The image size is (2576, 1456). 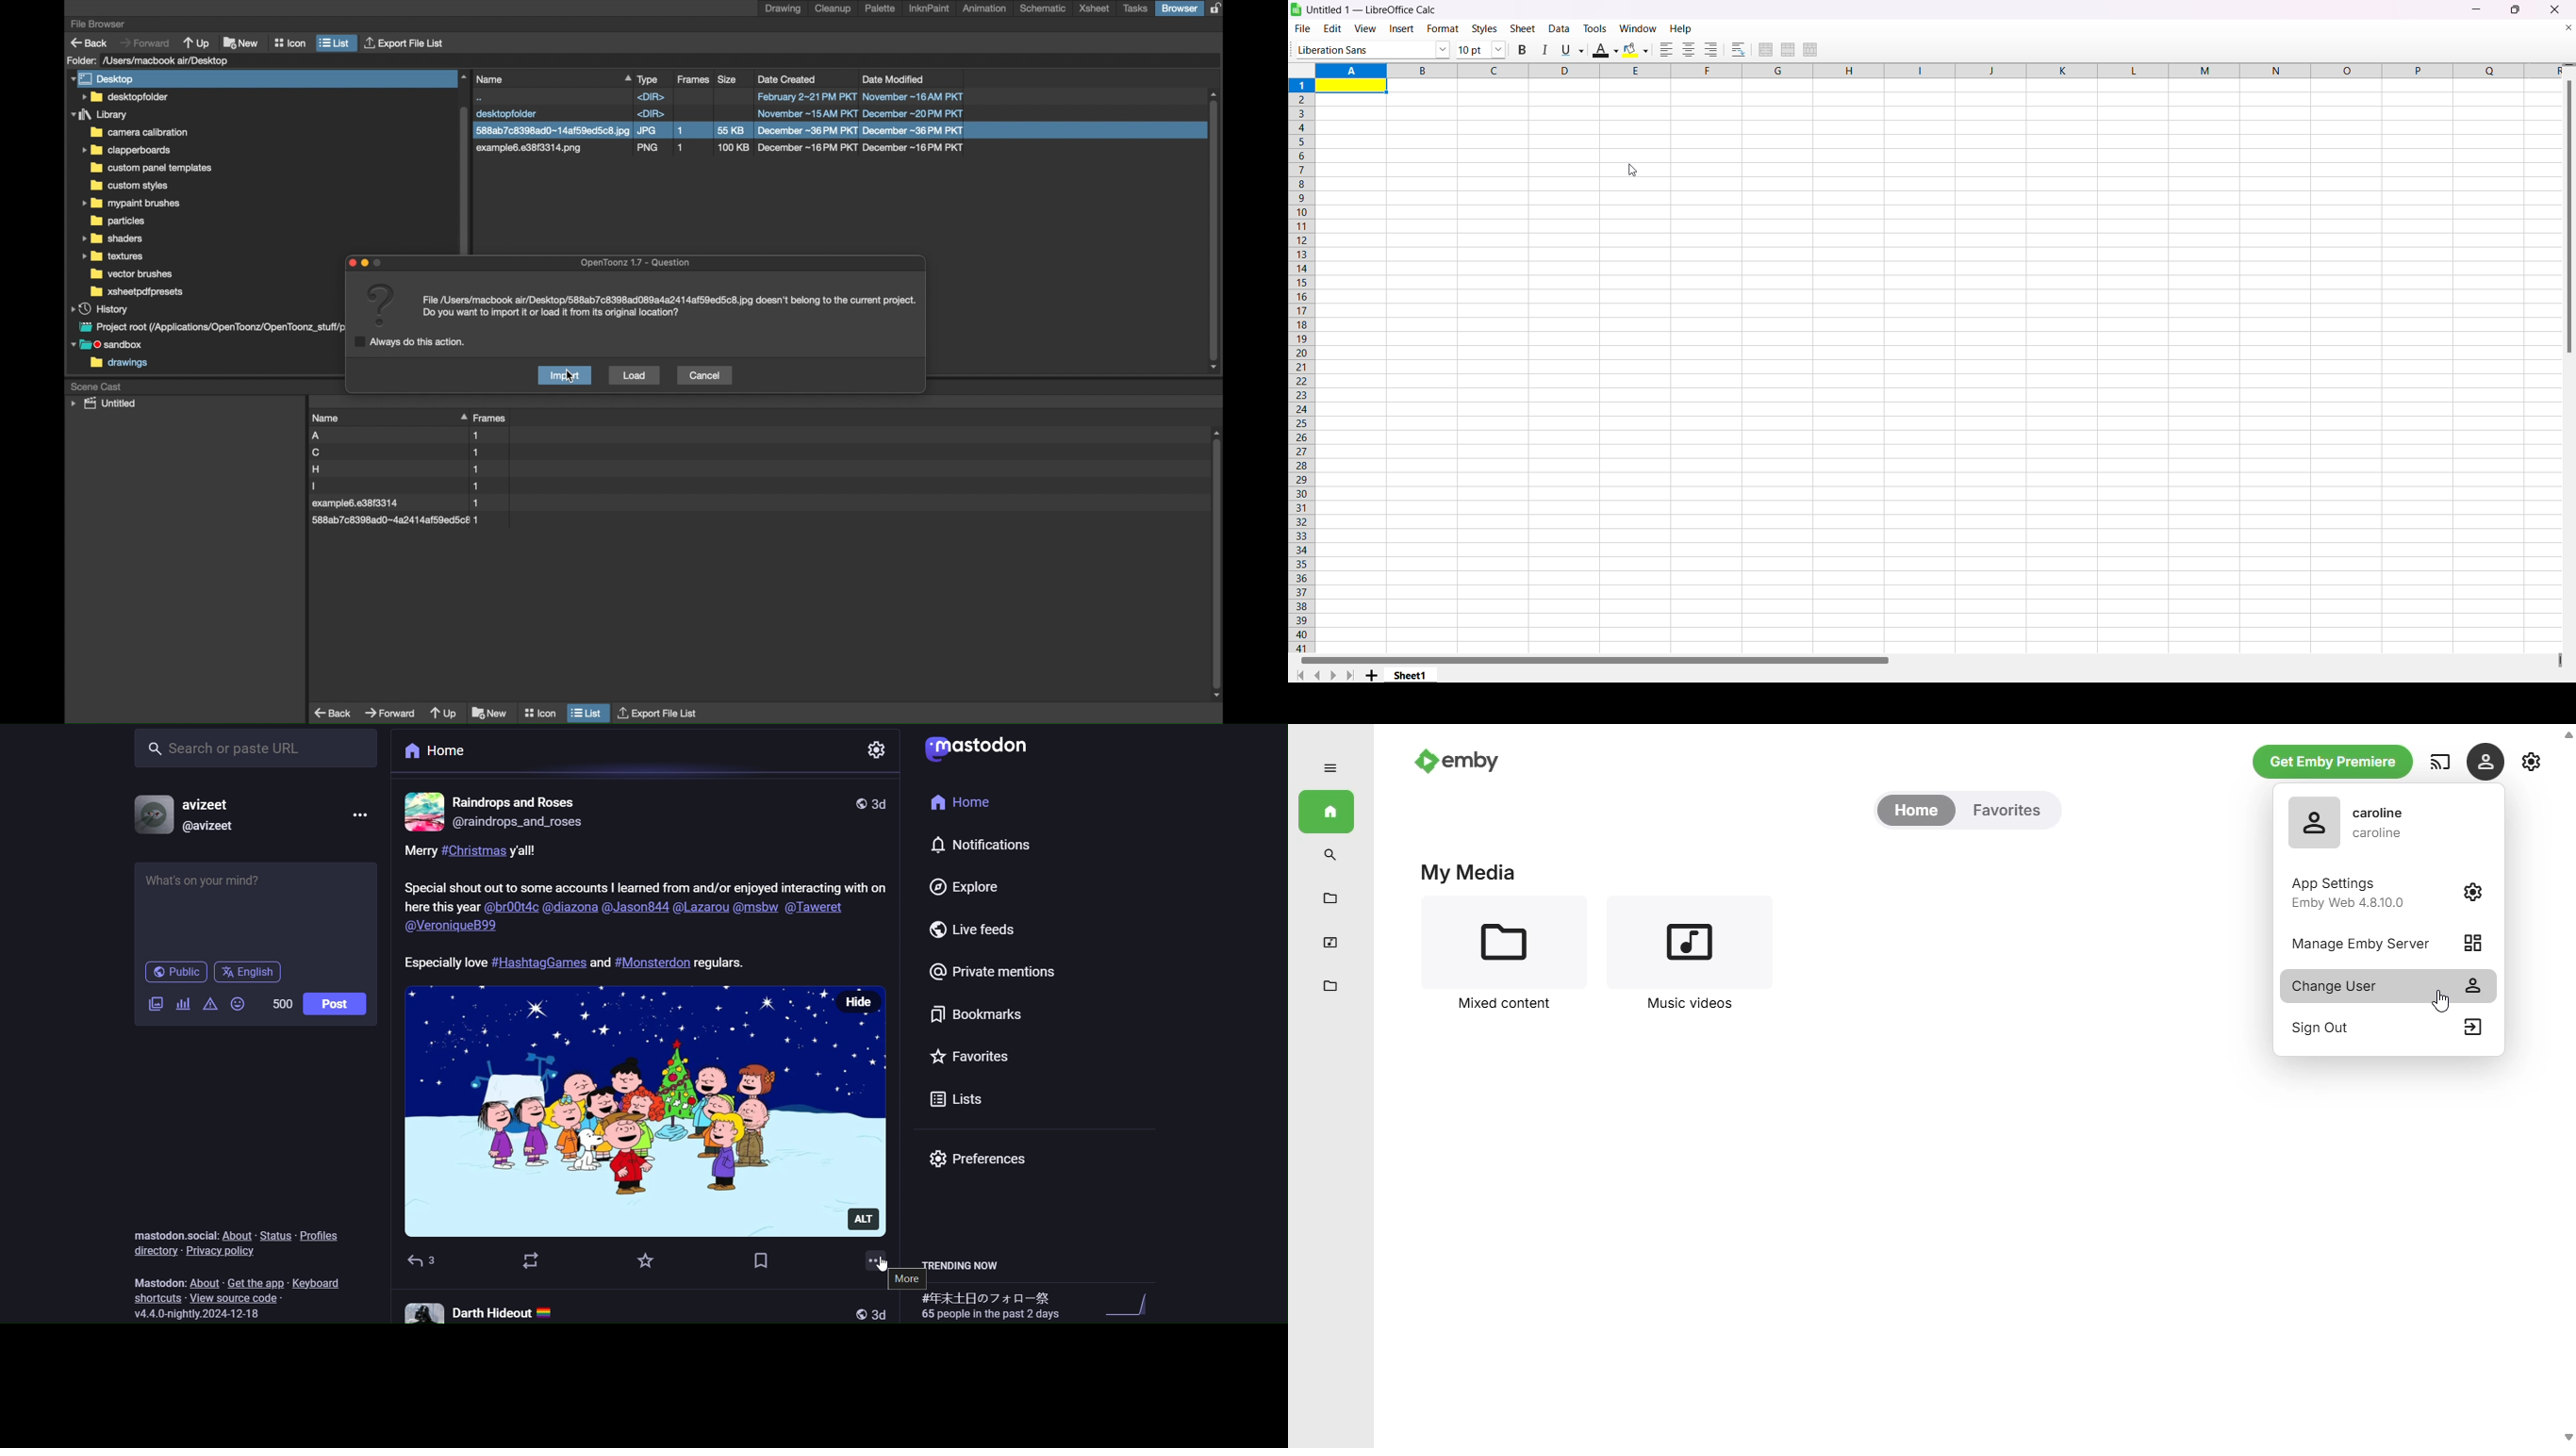 I want to click on about, so click(x=235, y=1235).